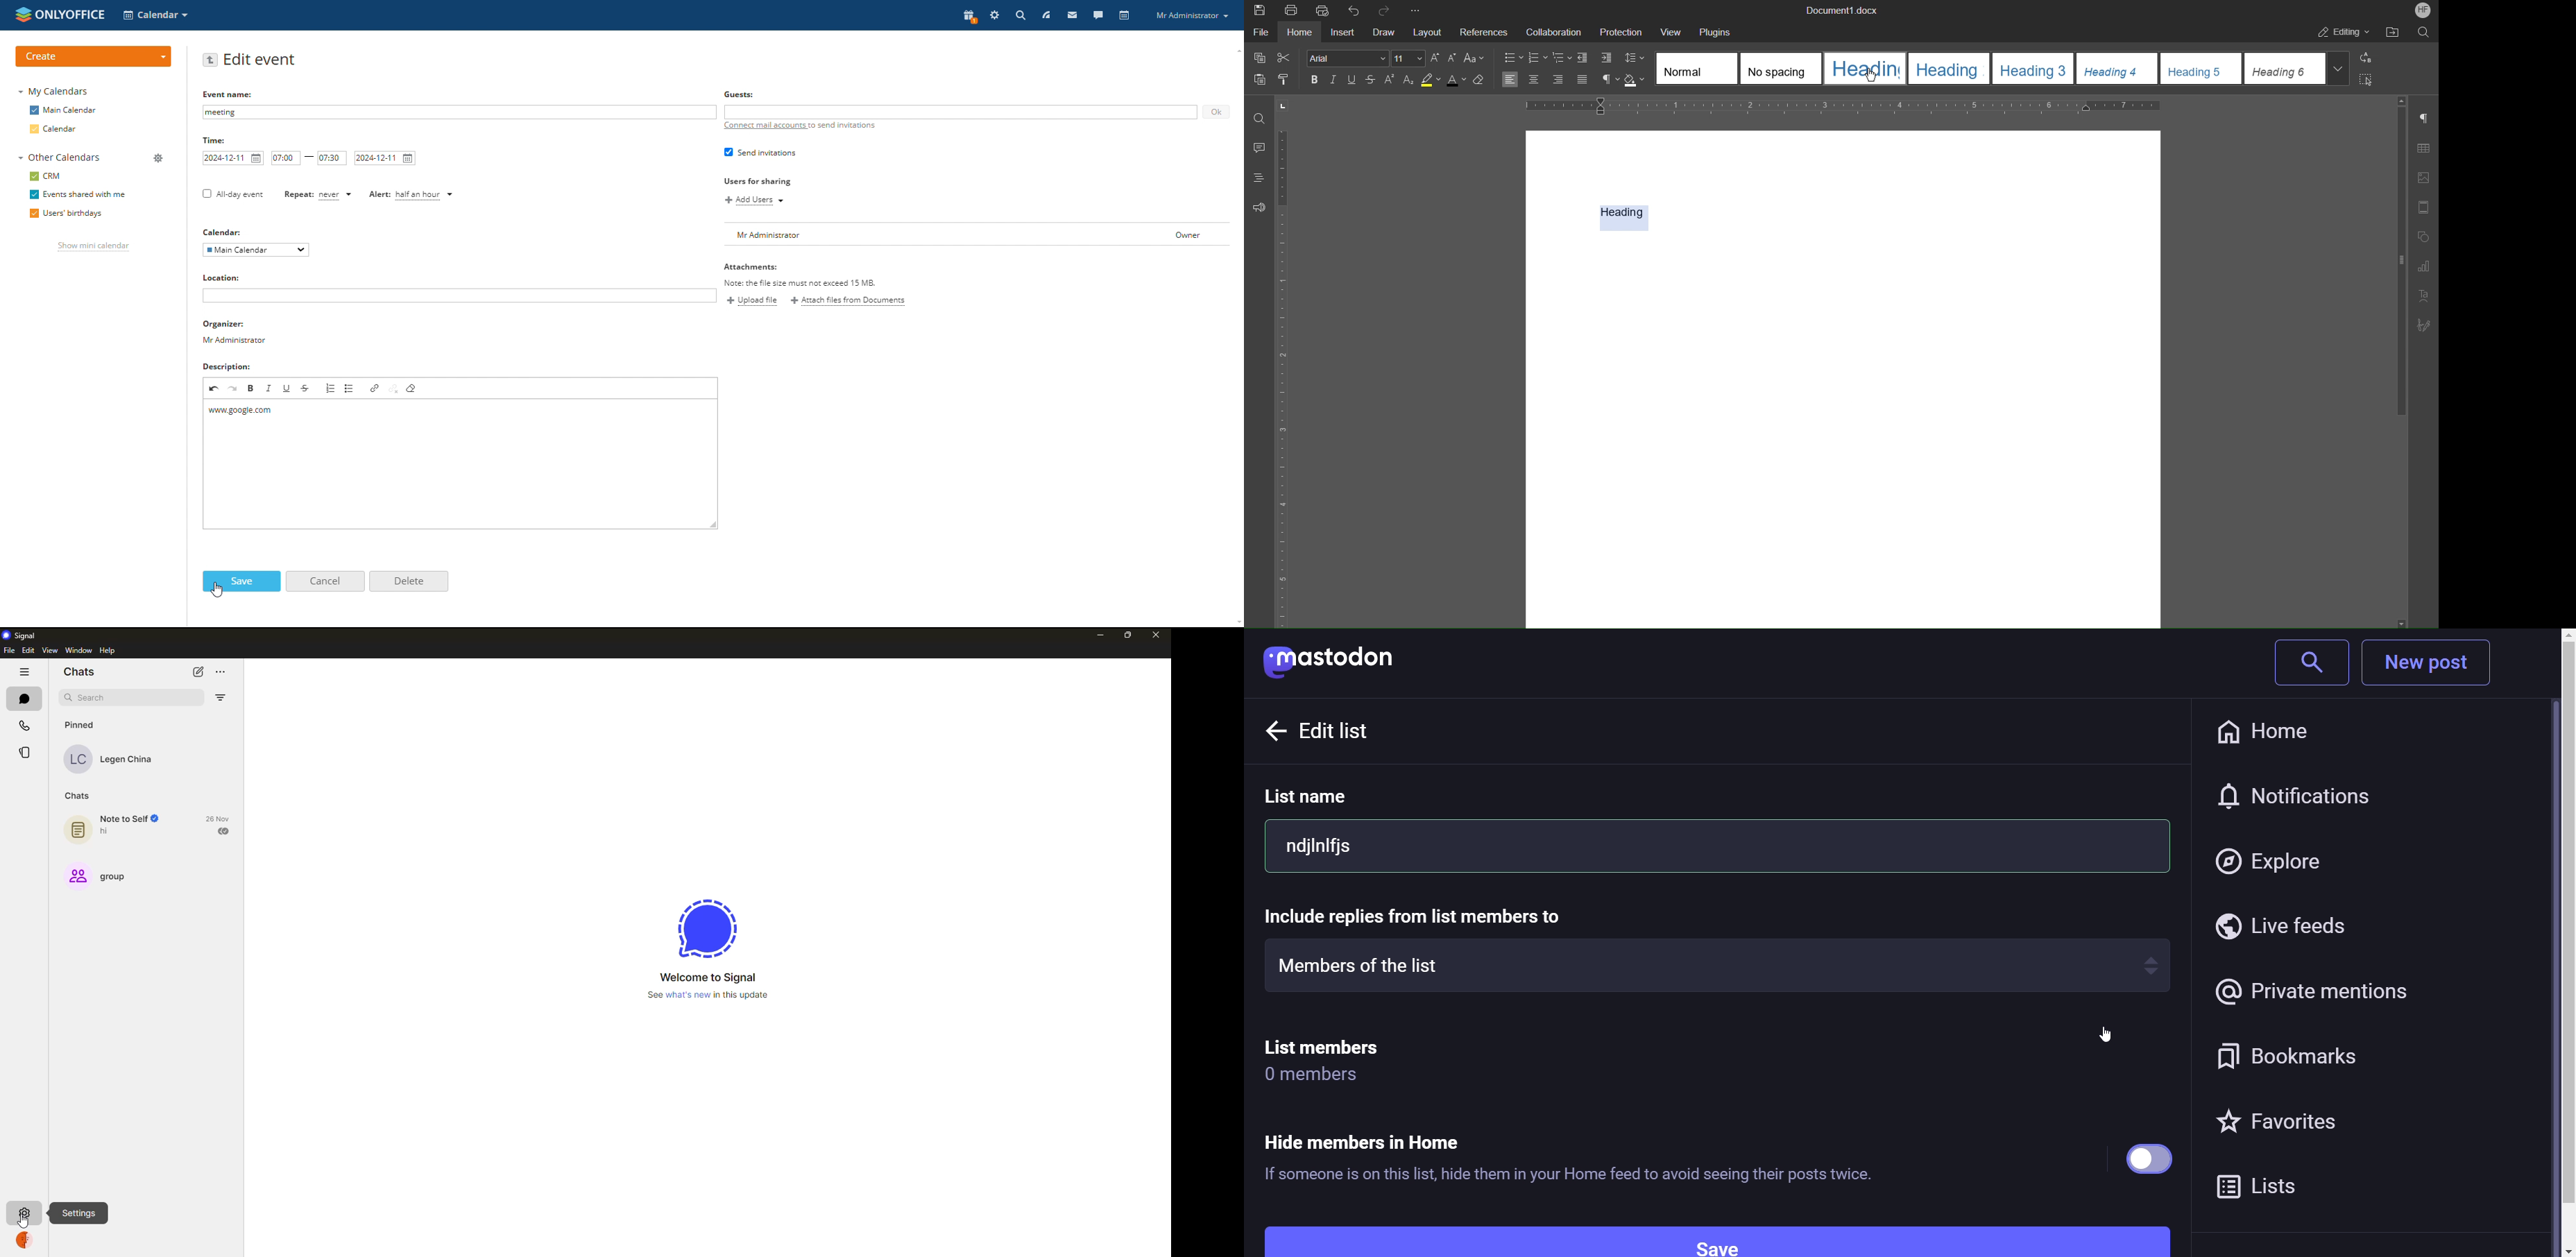 Image resolution: width=2576 pixels, height=1260 pixels. I want to click on main calendar, so click(64, 110).